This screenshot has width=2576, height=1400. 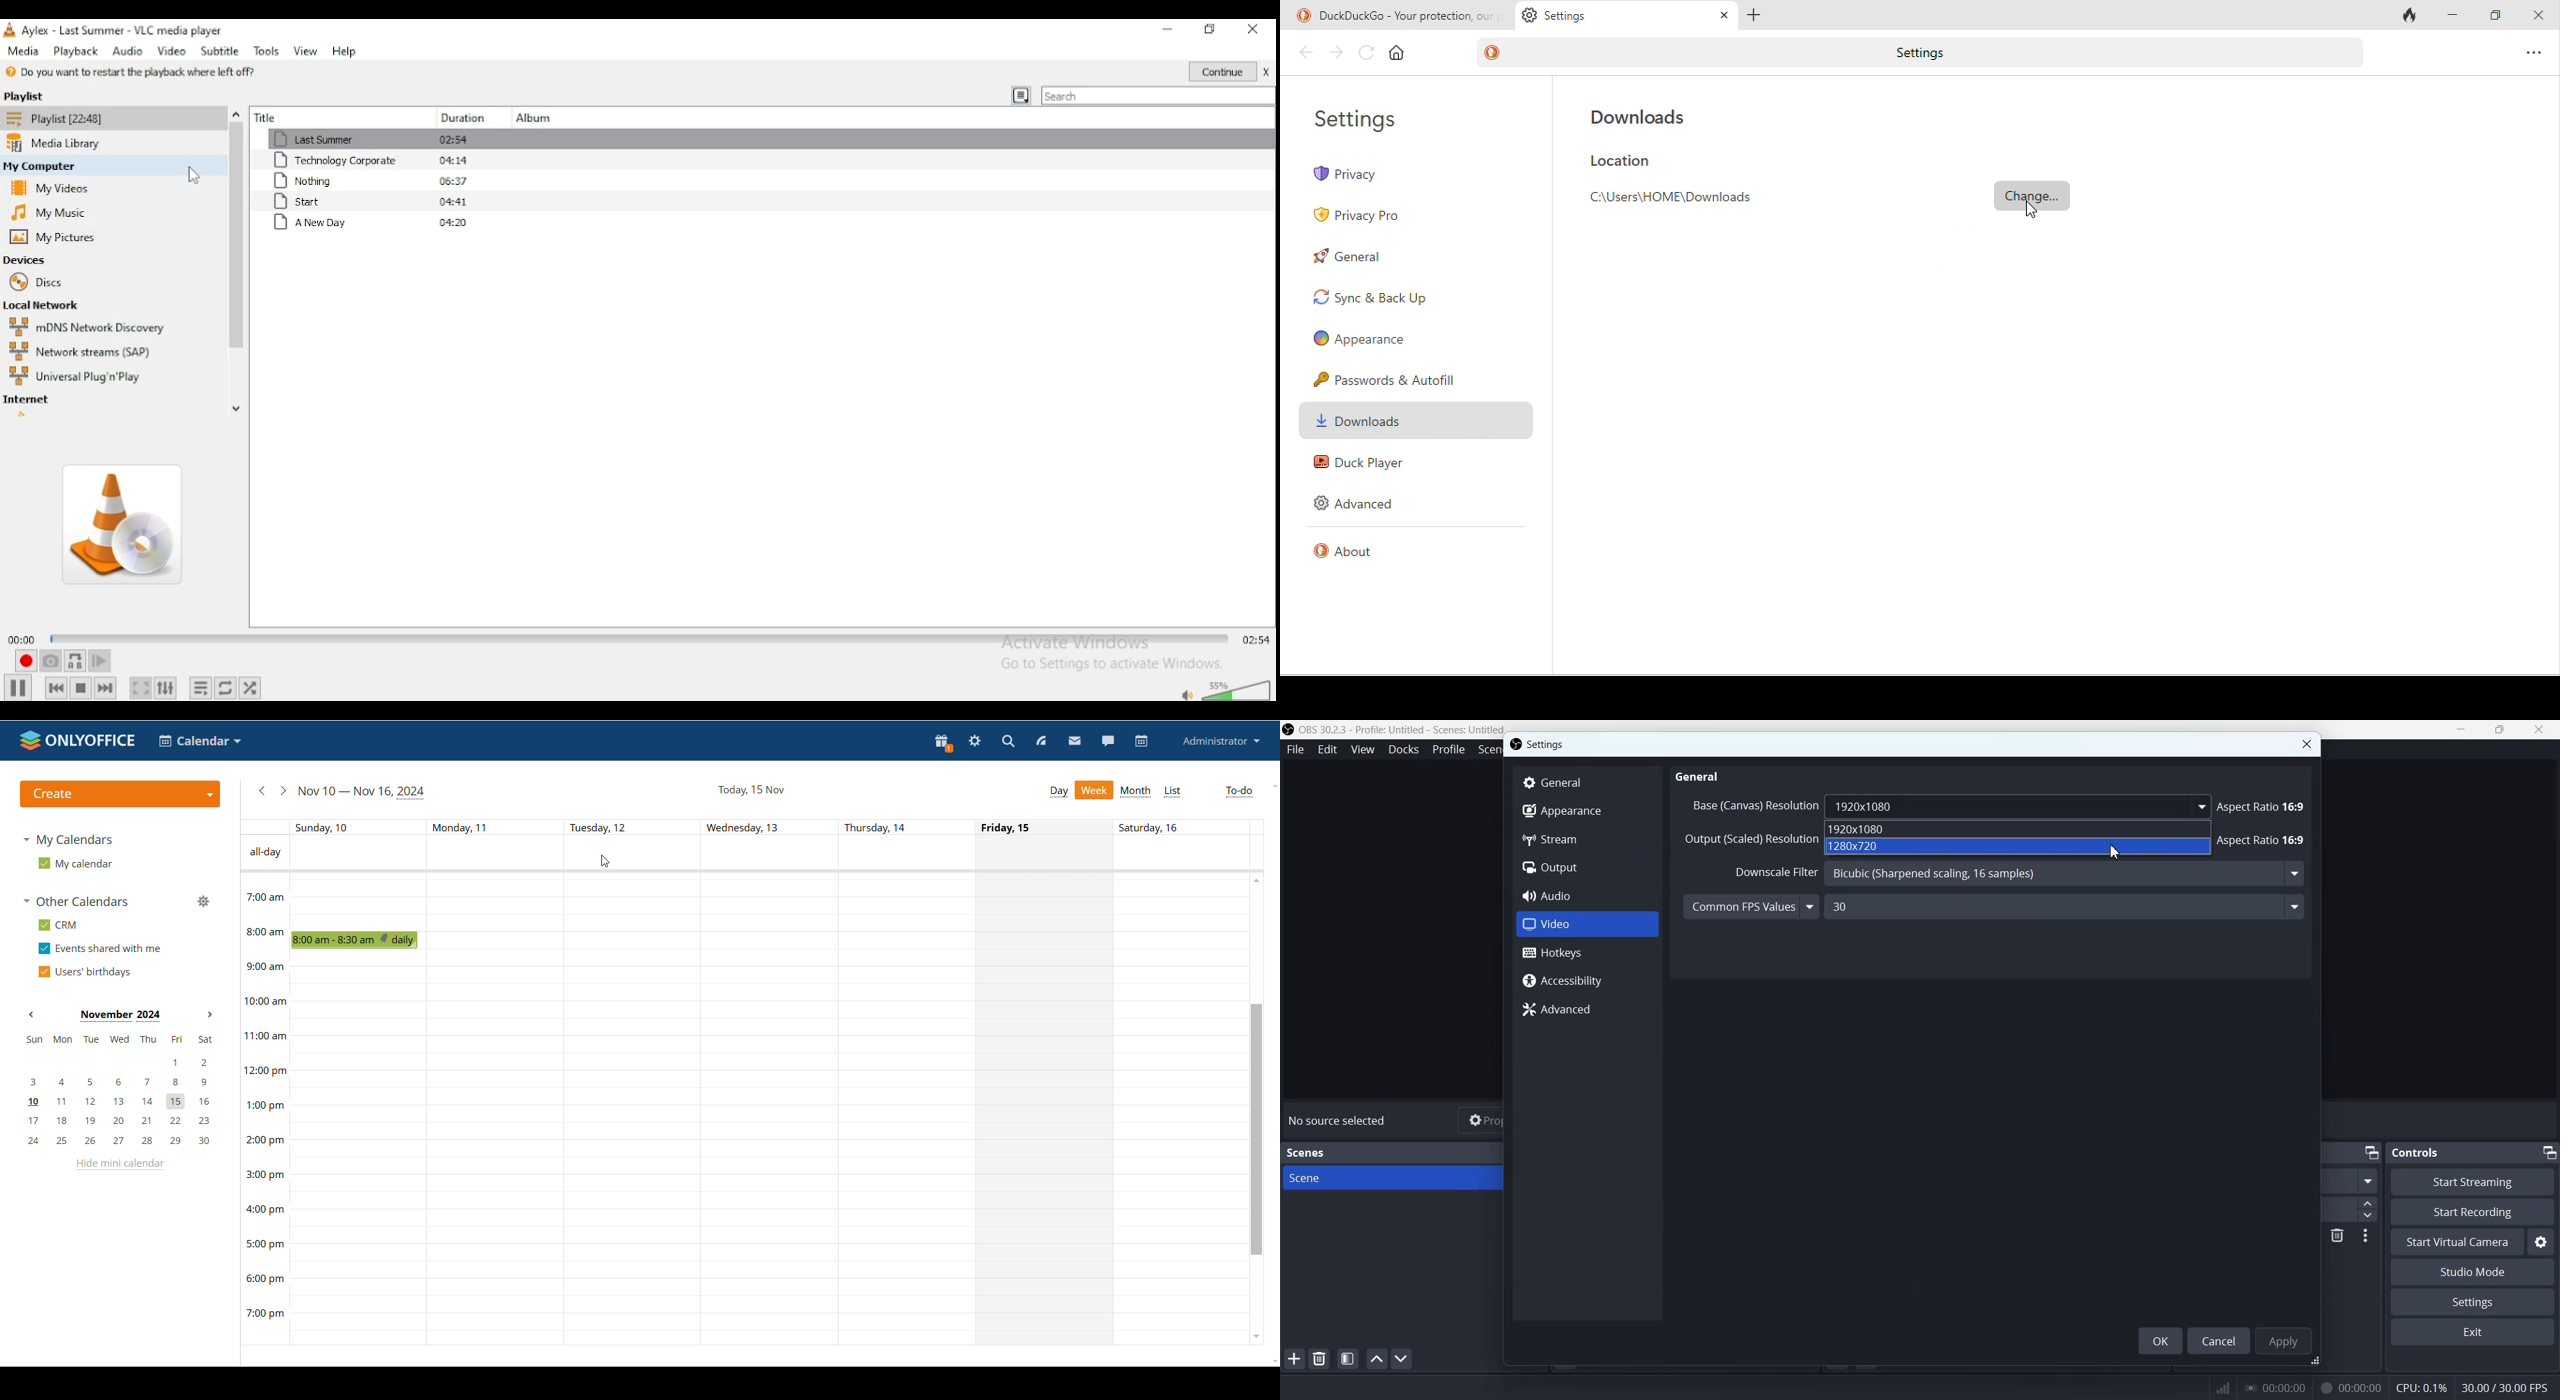 I want to click on Cursor, so click(x=2112, y=852).